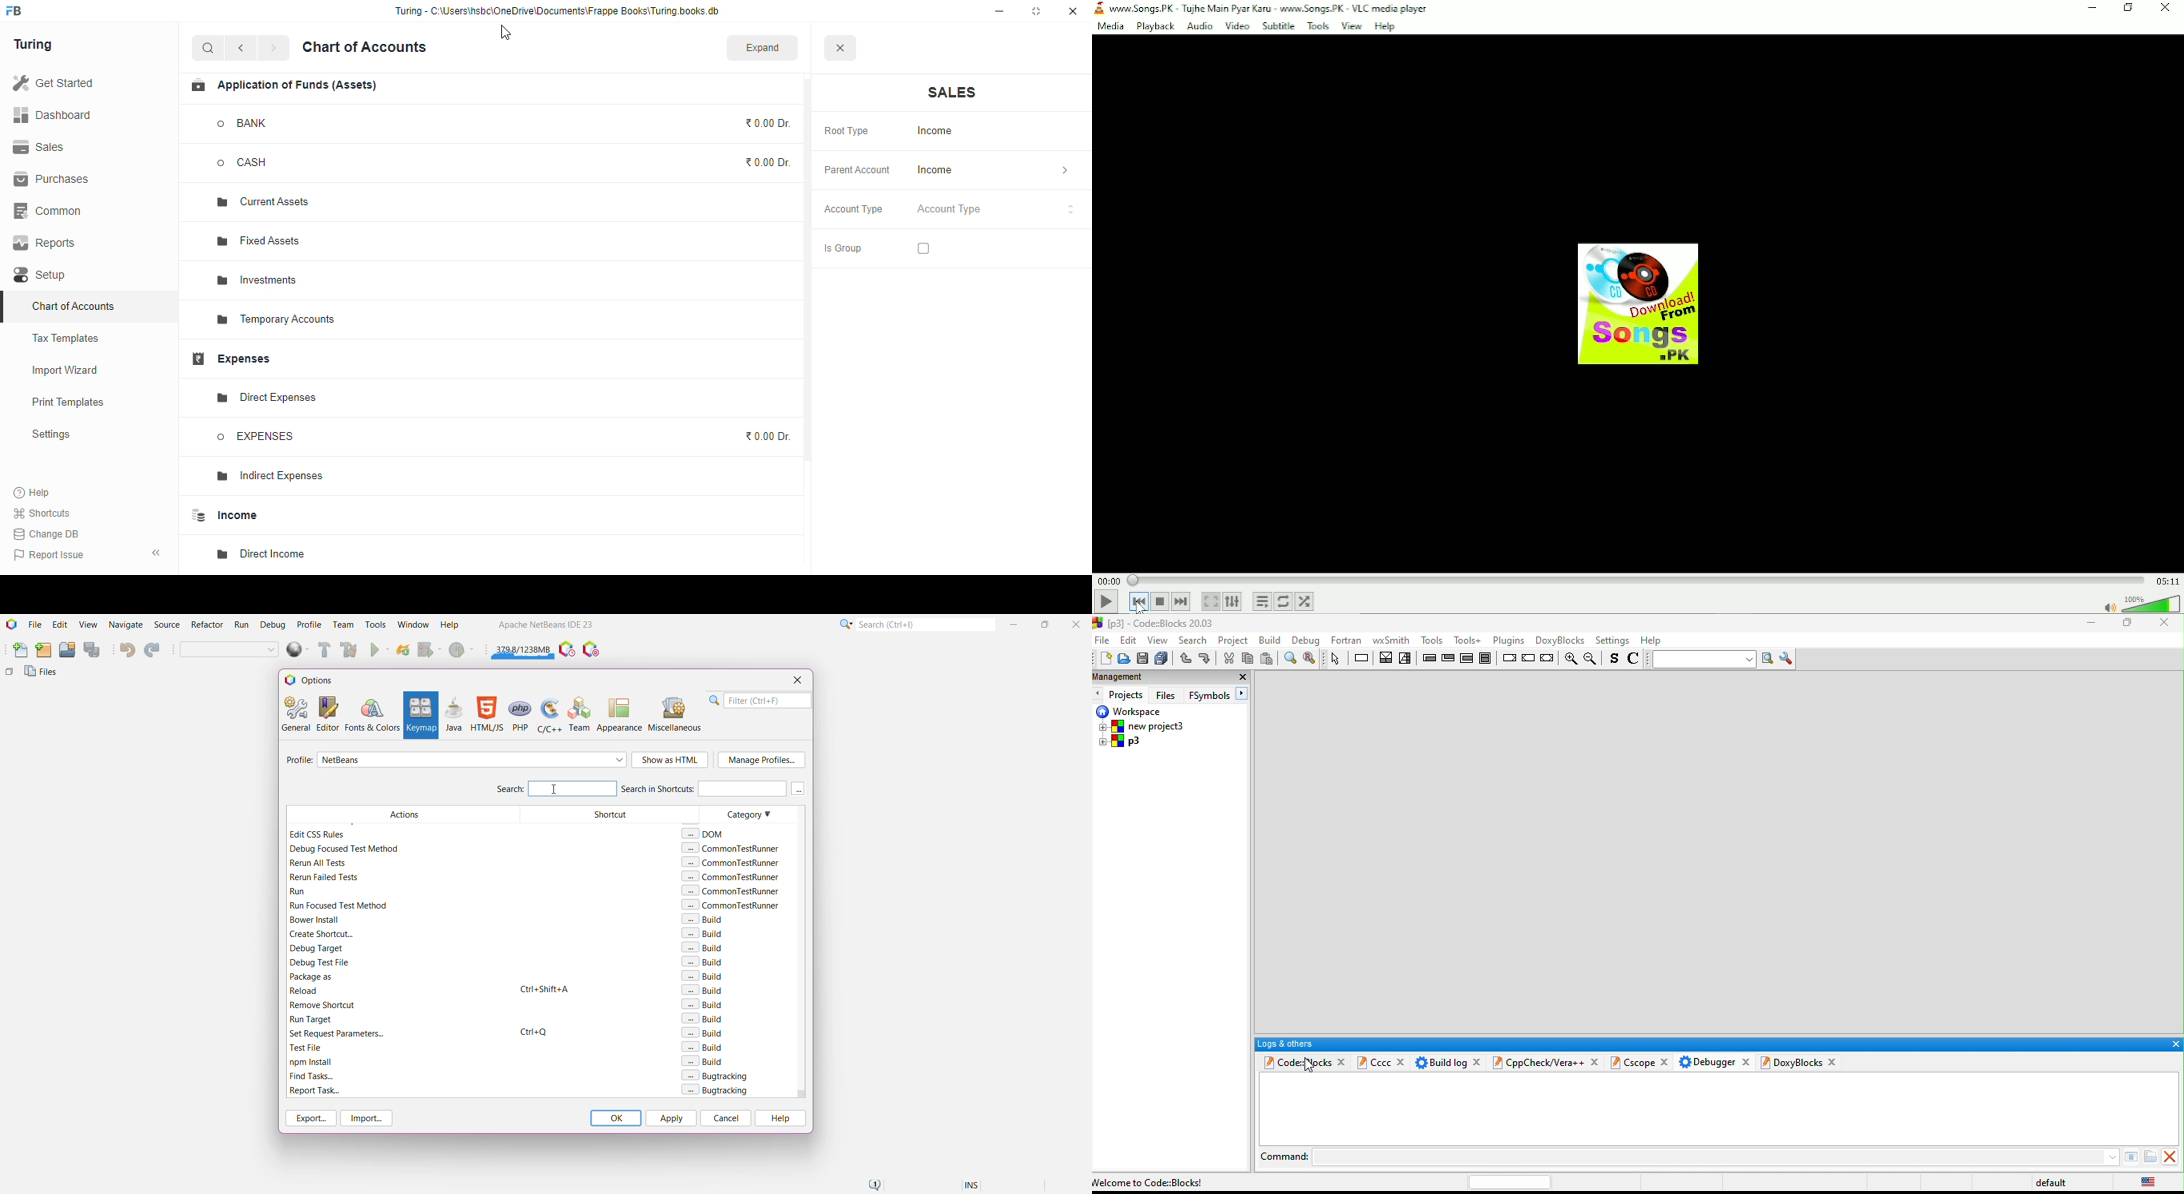 This screenshot has height=1204, width=2184. I want to click on purchases, so click(54, 180).